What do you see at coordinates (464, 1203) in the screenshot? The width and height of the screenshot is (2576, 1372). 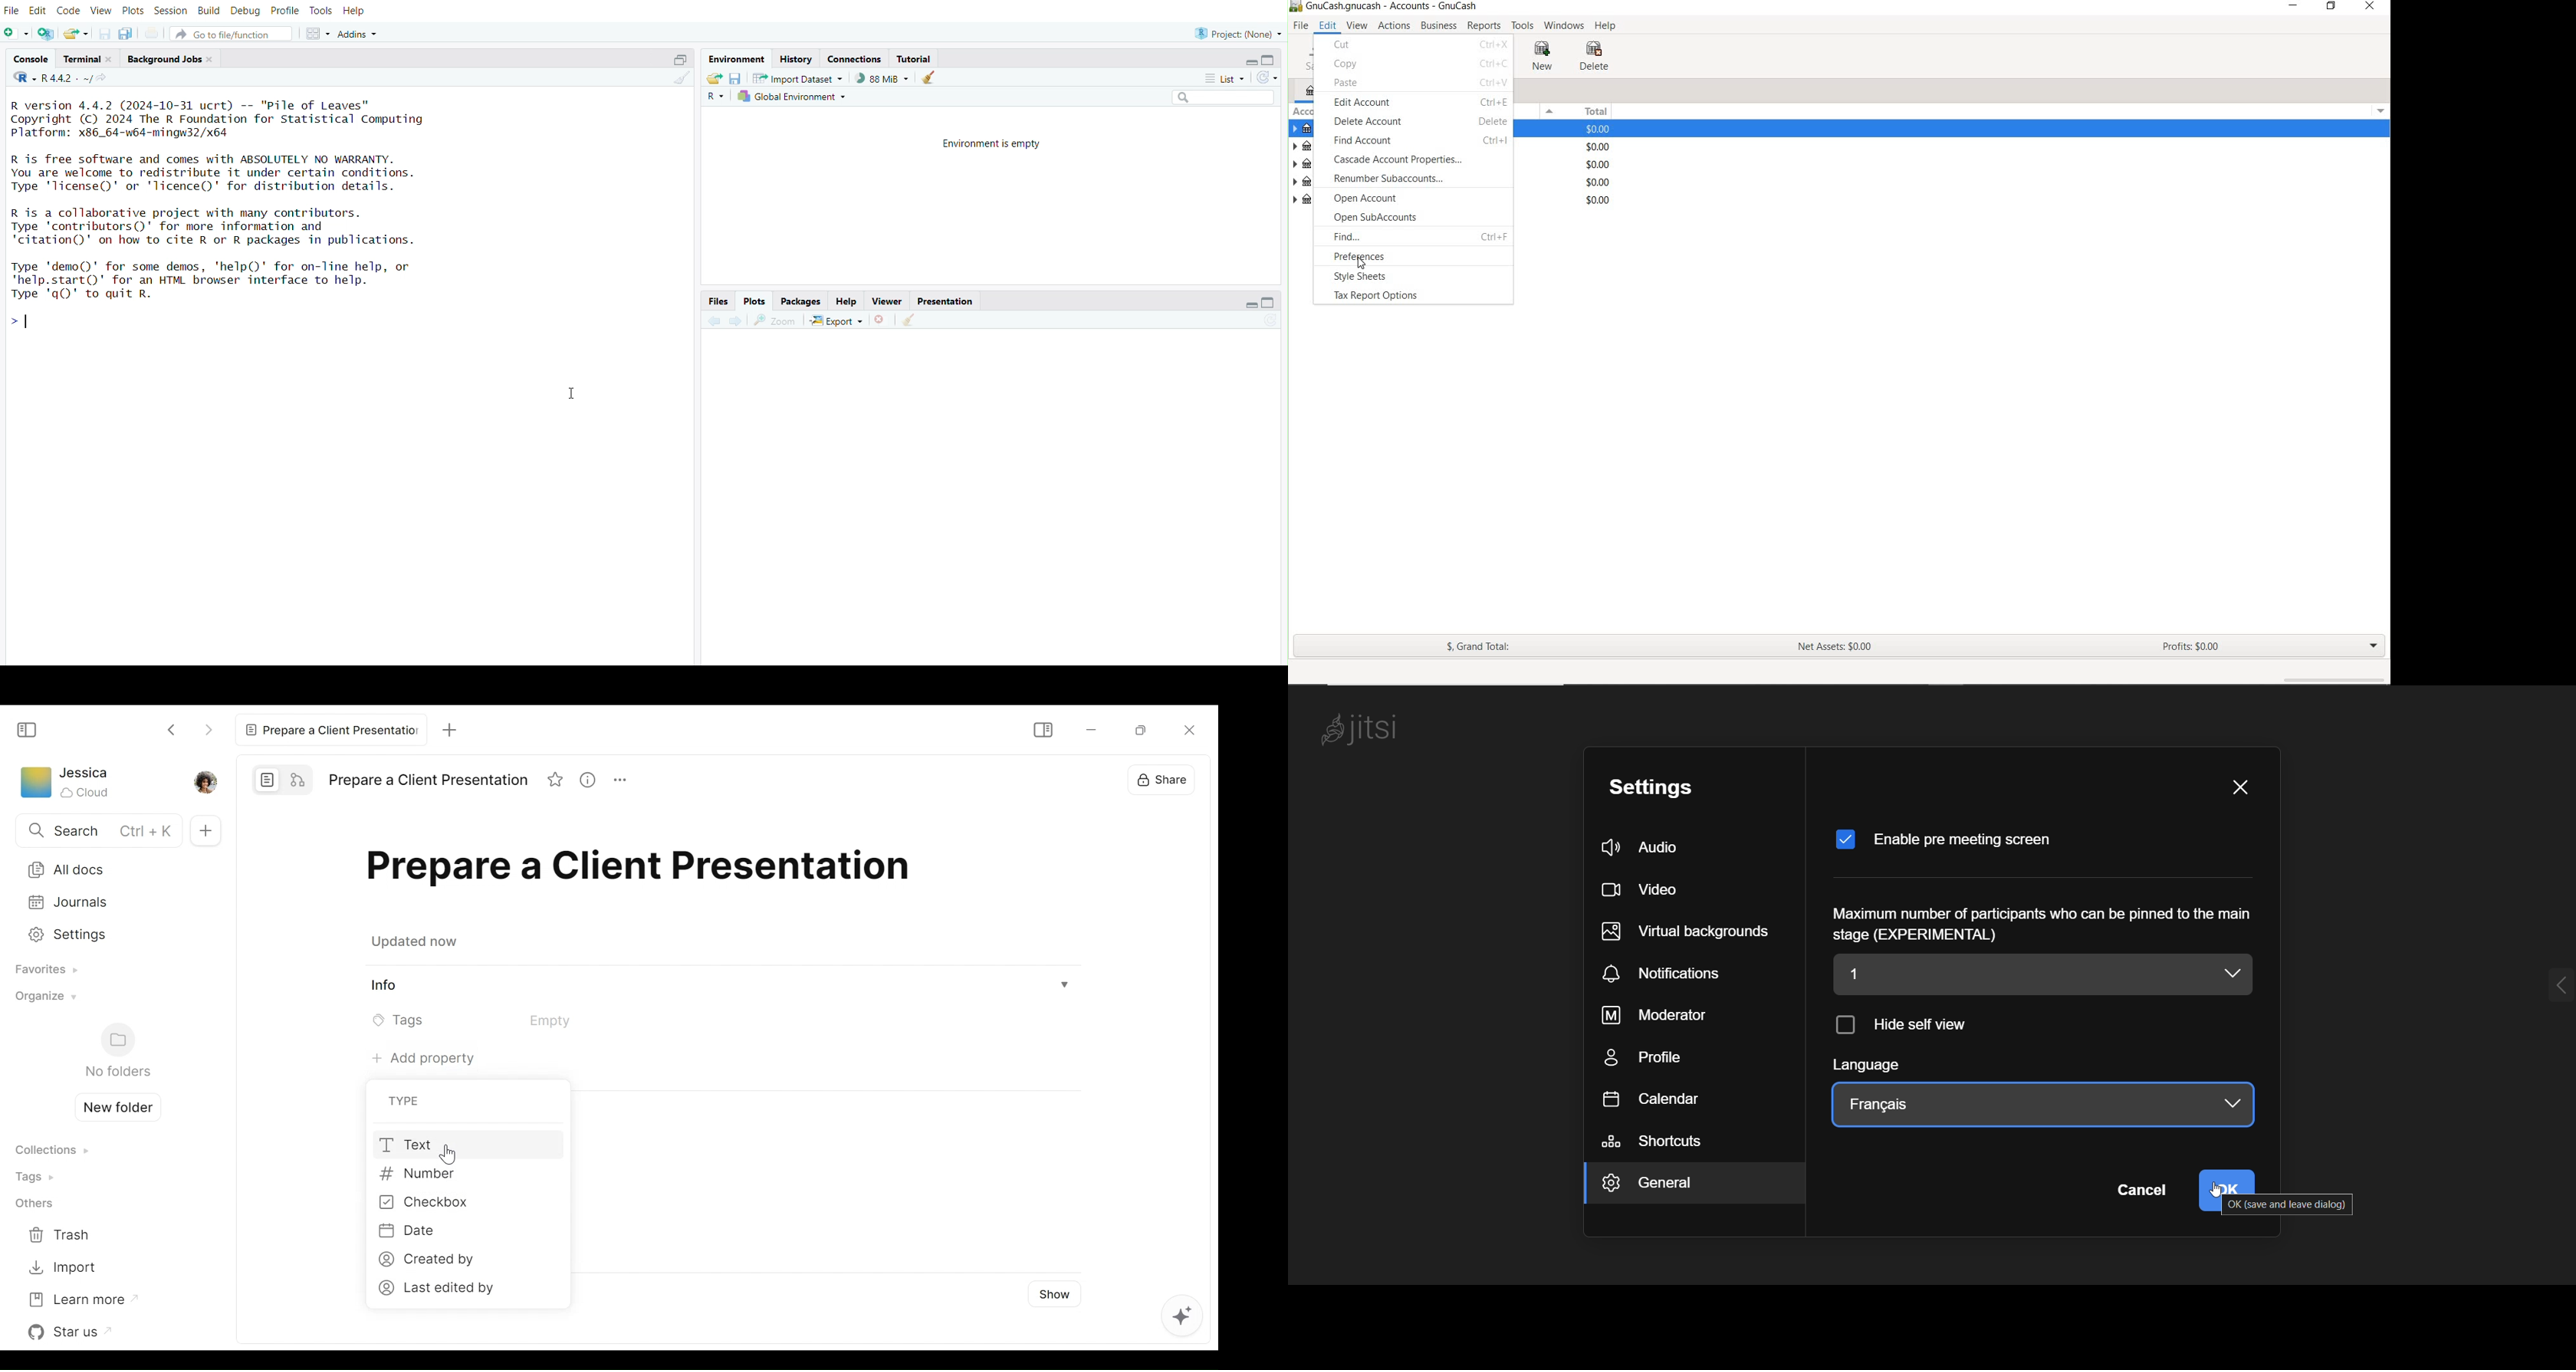 I see `Checkbox` at bounding box center [464, 1203].